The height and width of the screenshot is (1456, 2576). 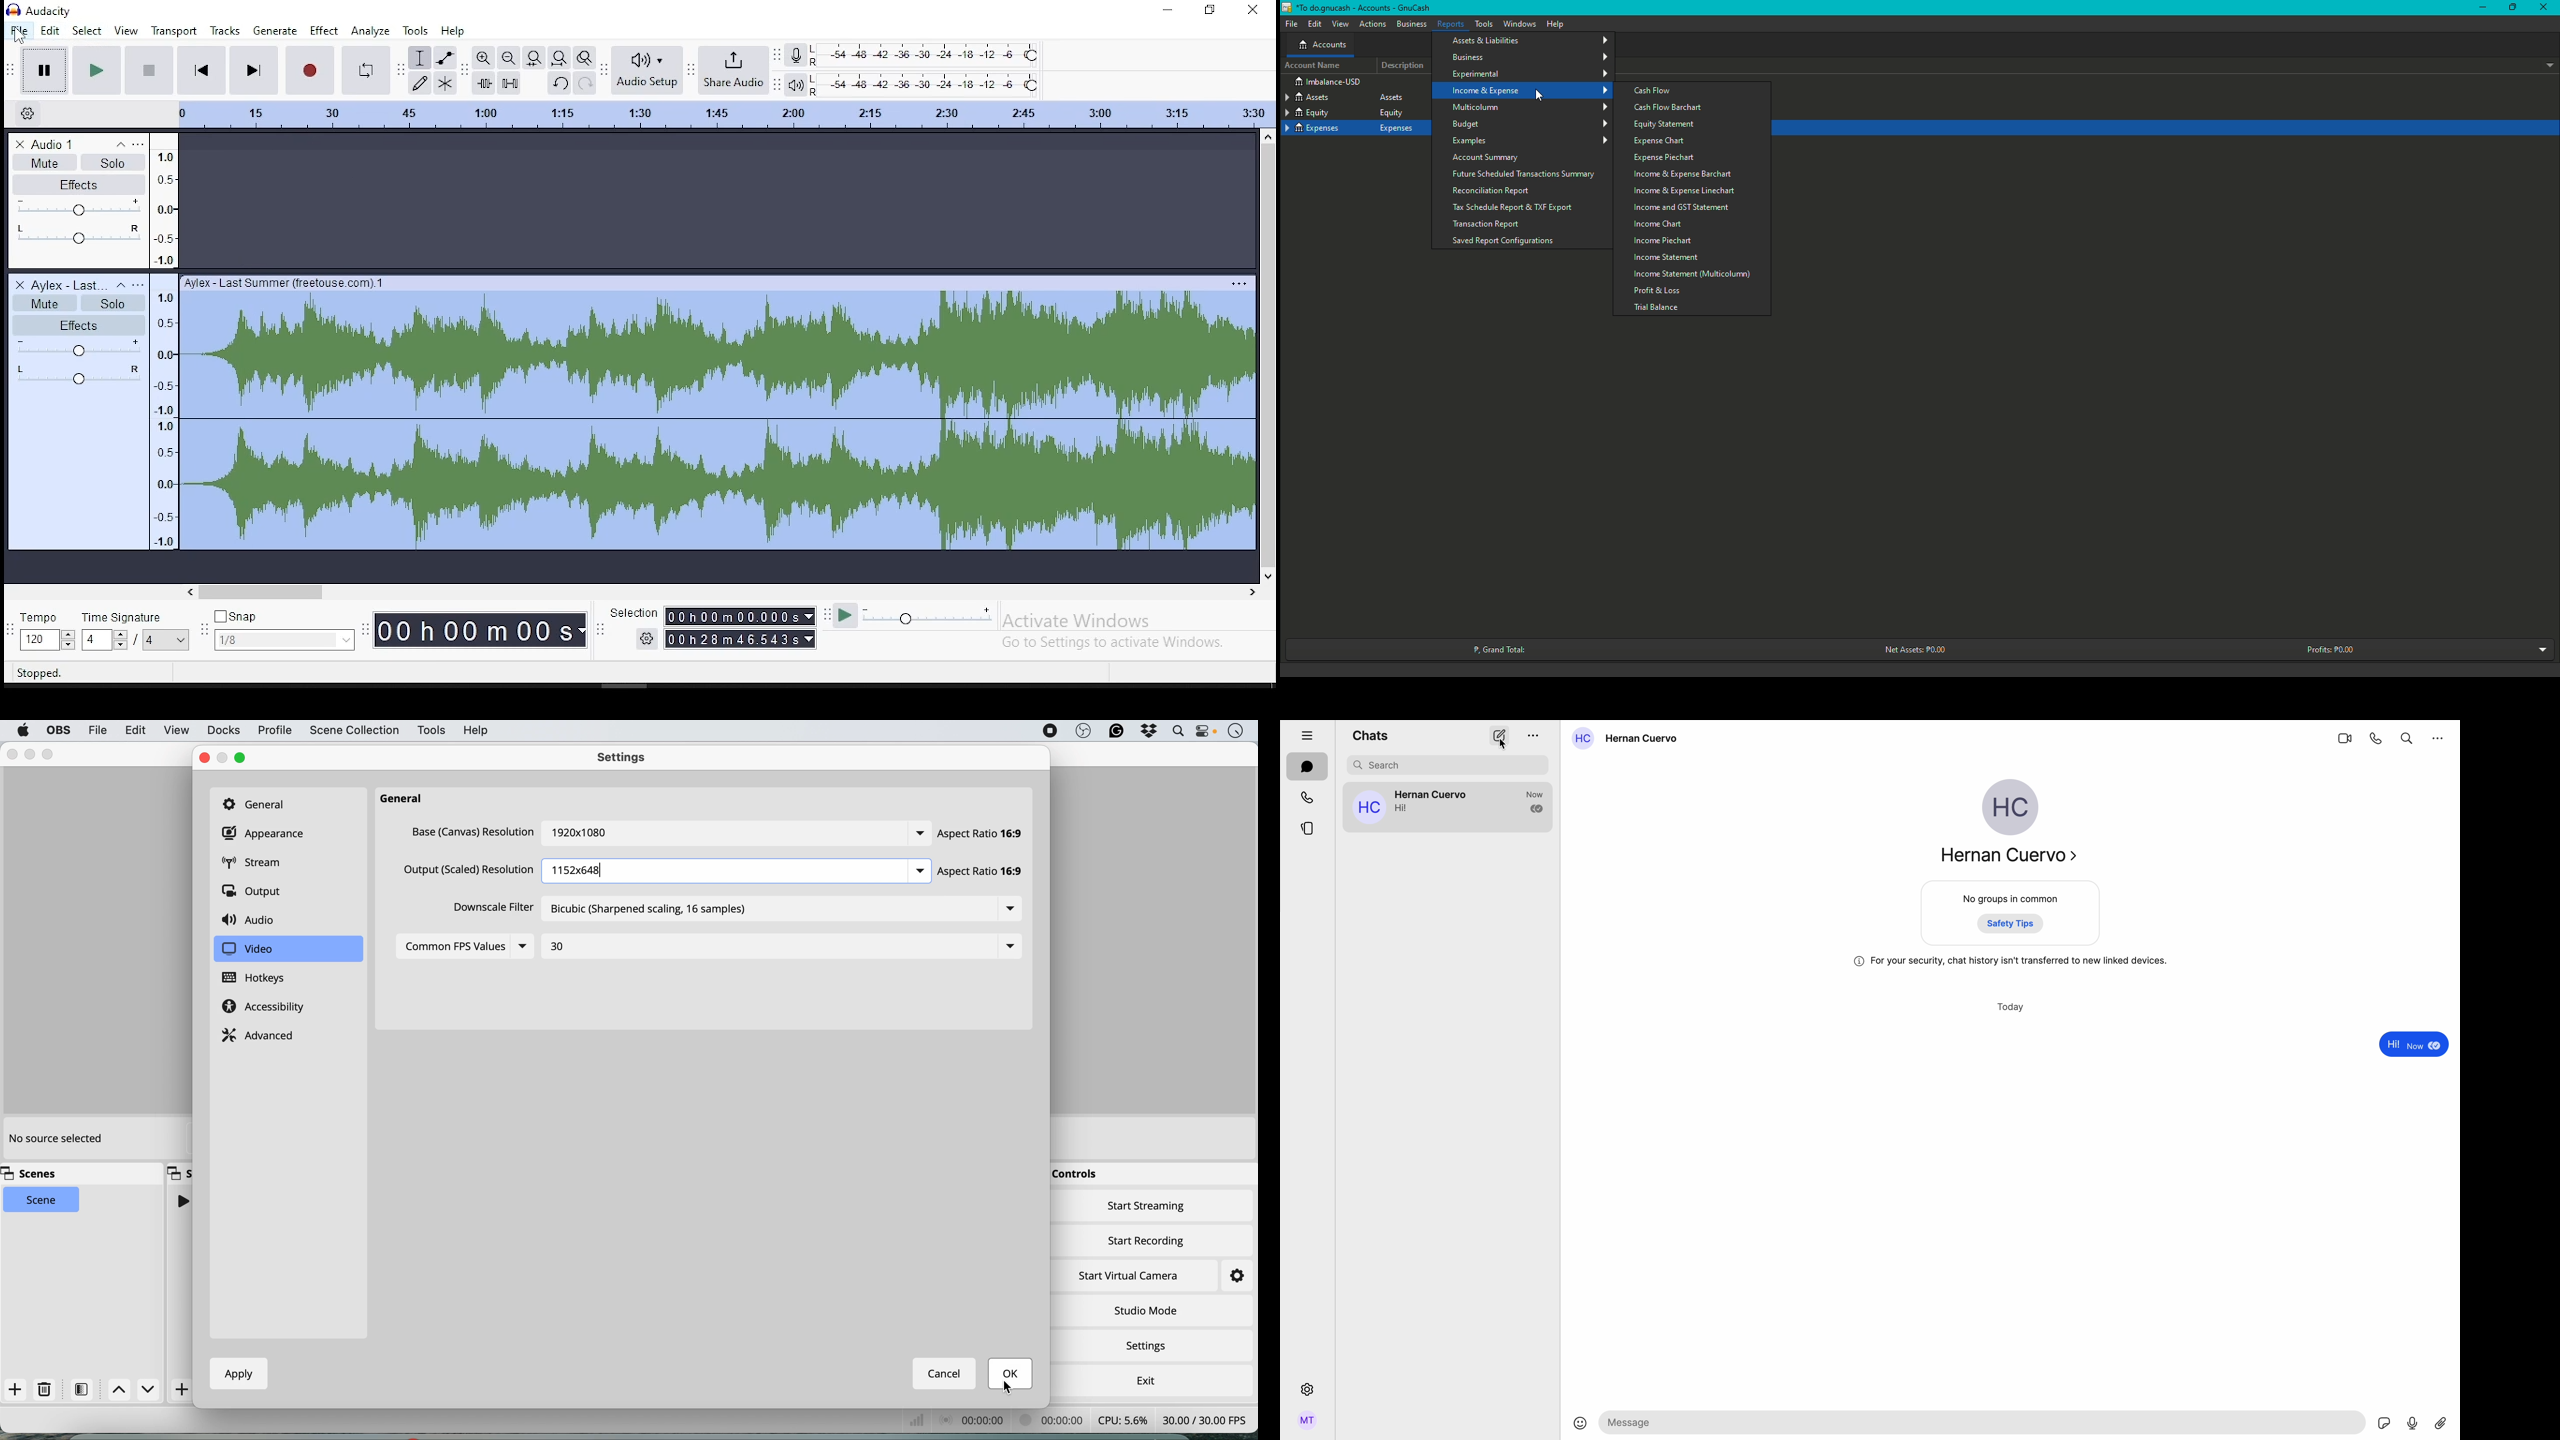 What do you see at coordinates (19, 143) in the screenshot?
I see `delete track` at bounding box center [19, 143].